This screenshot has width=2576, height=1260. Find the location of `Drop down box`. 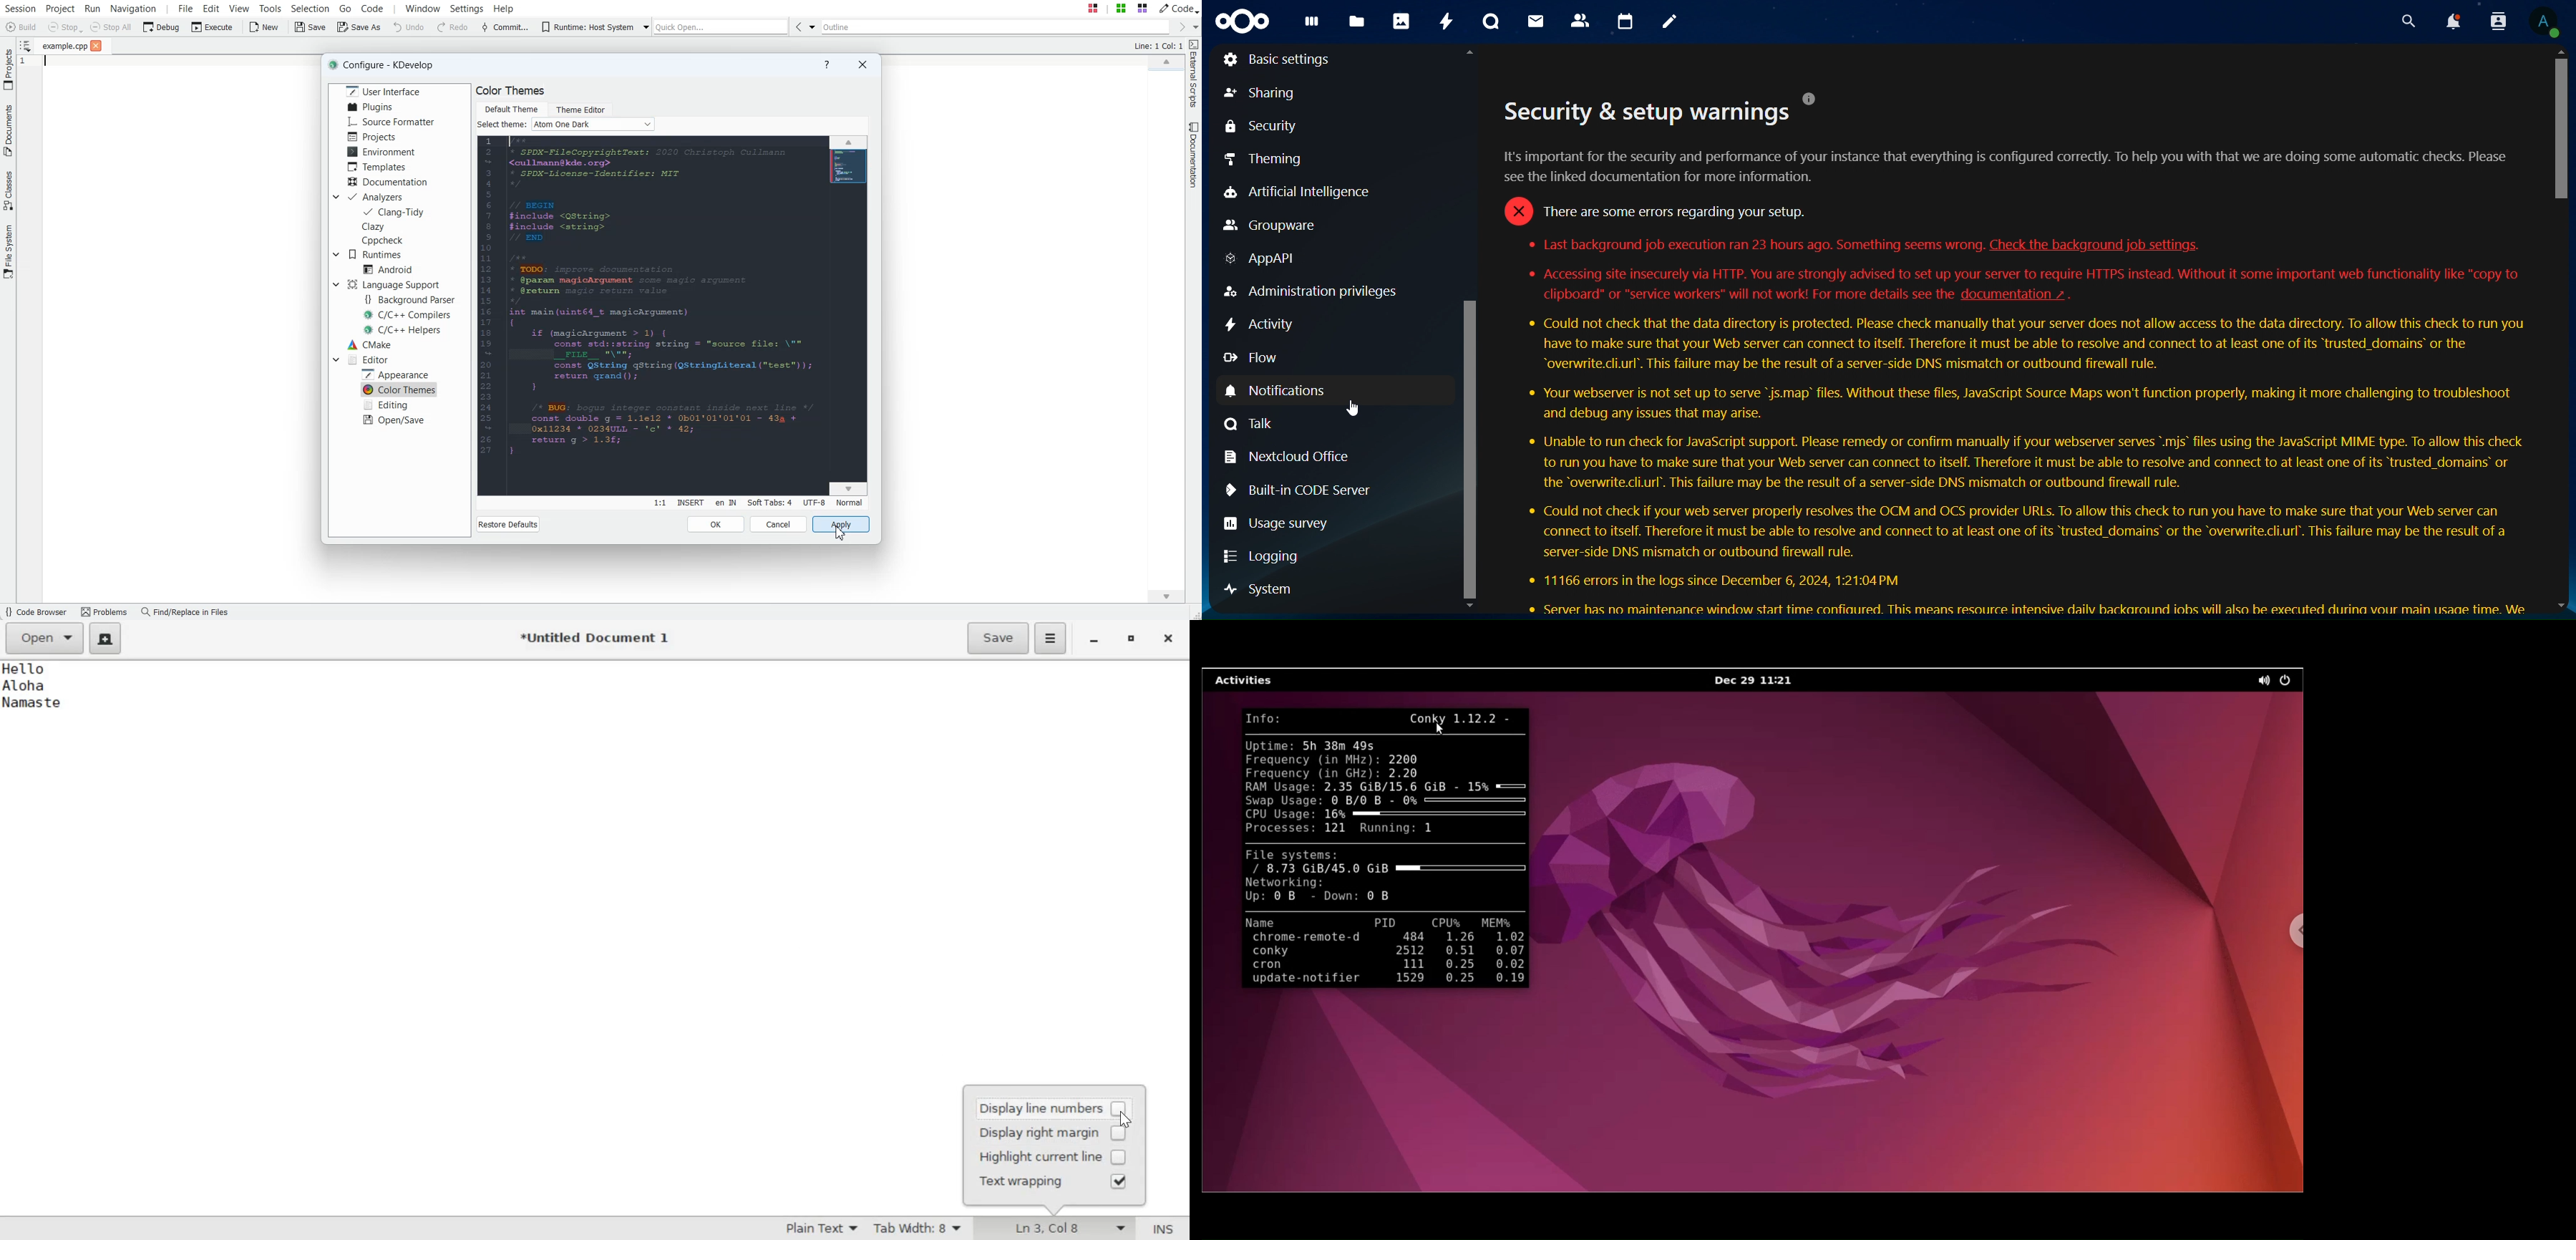

Drop down box is located at coordinates (811, 26).